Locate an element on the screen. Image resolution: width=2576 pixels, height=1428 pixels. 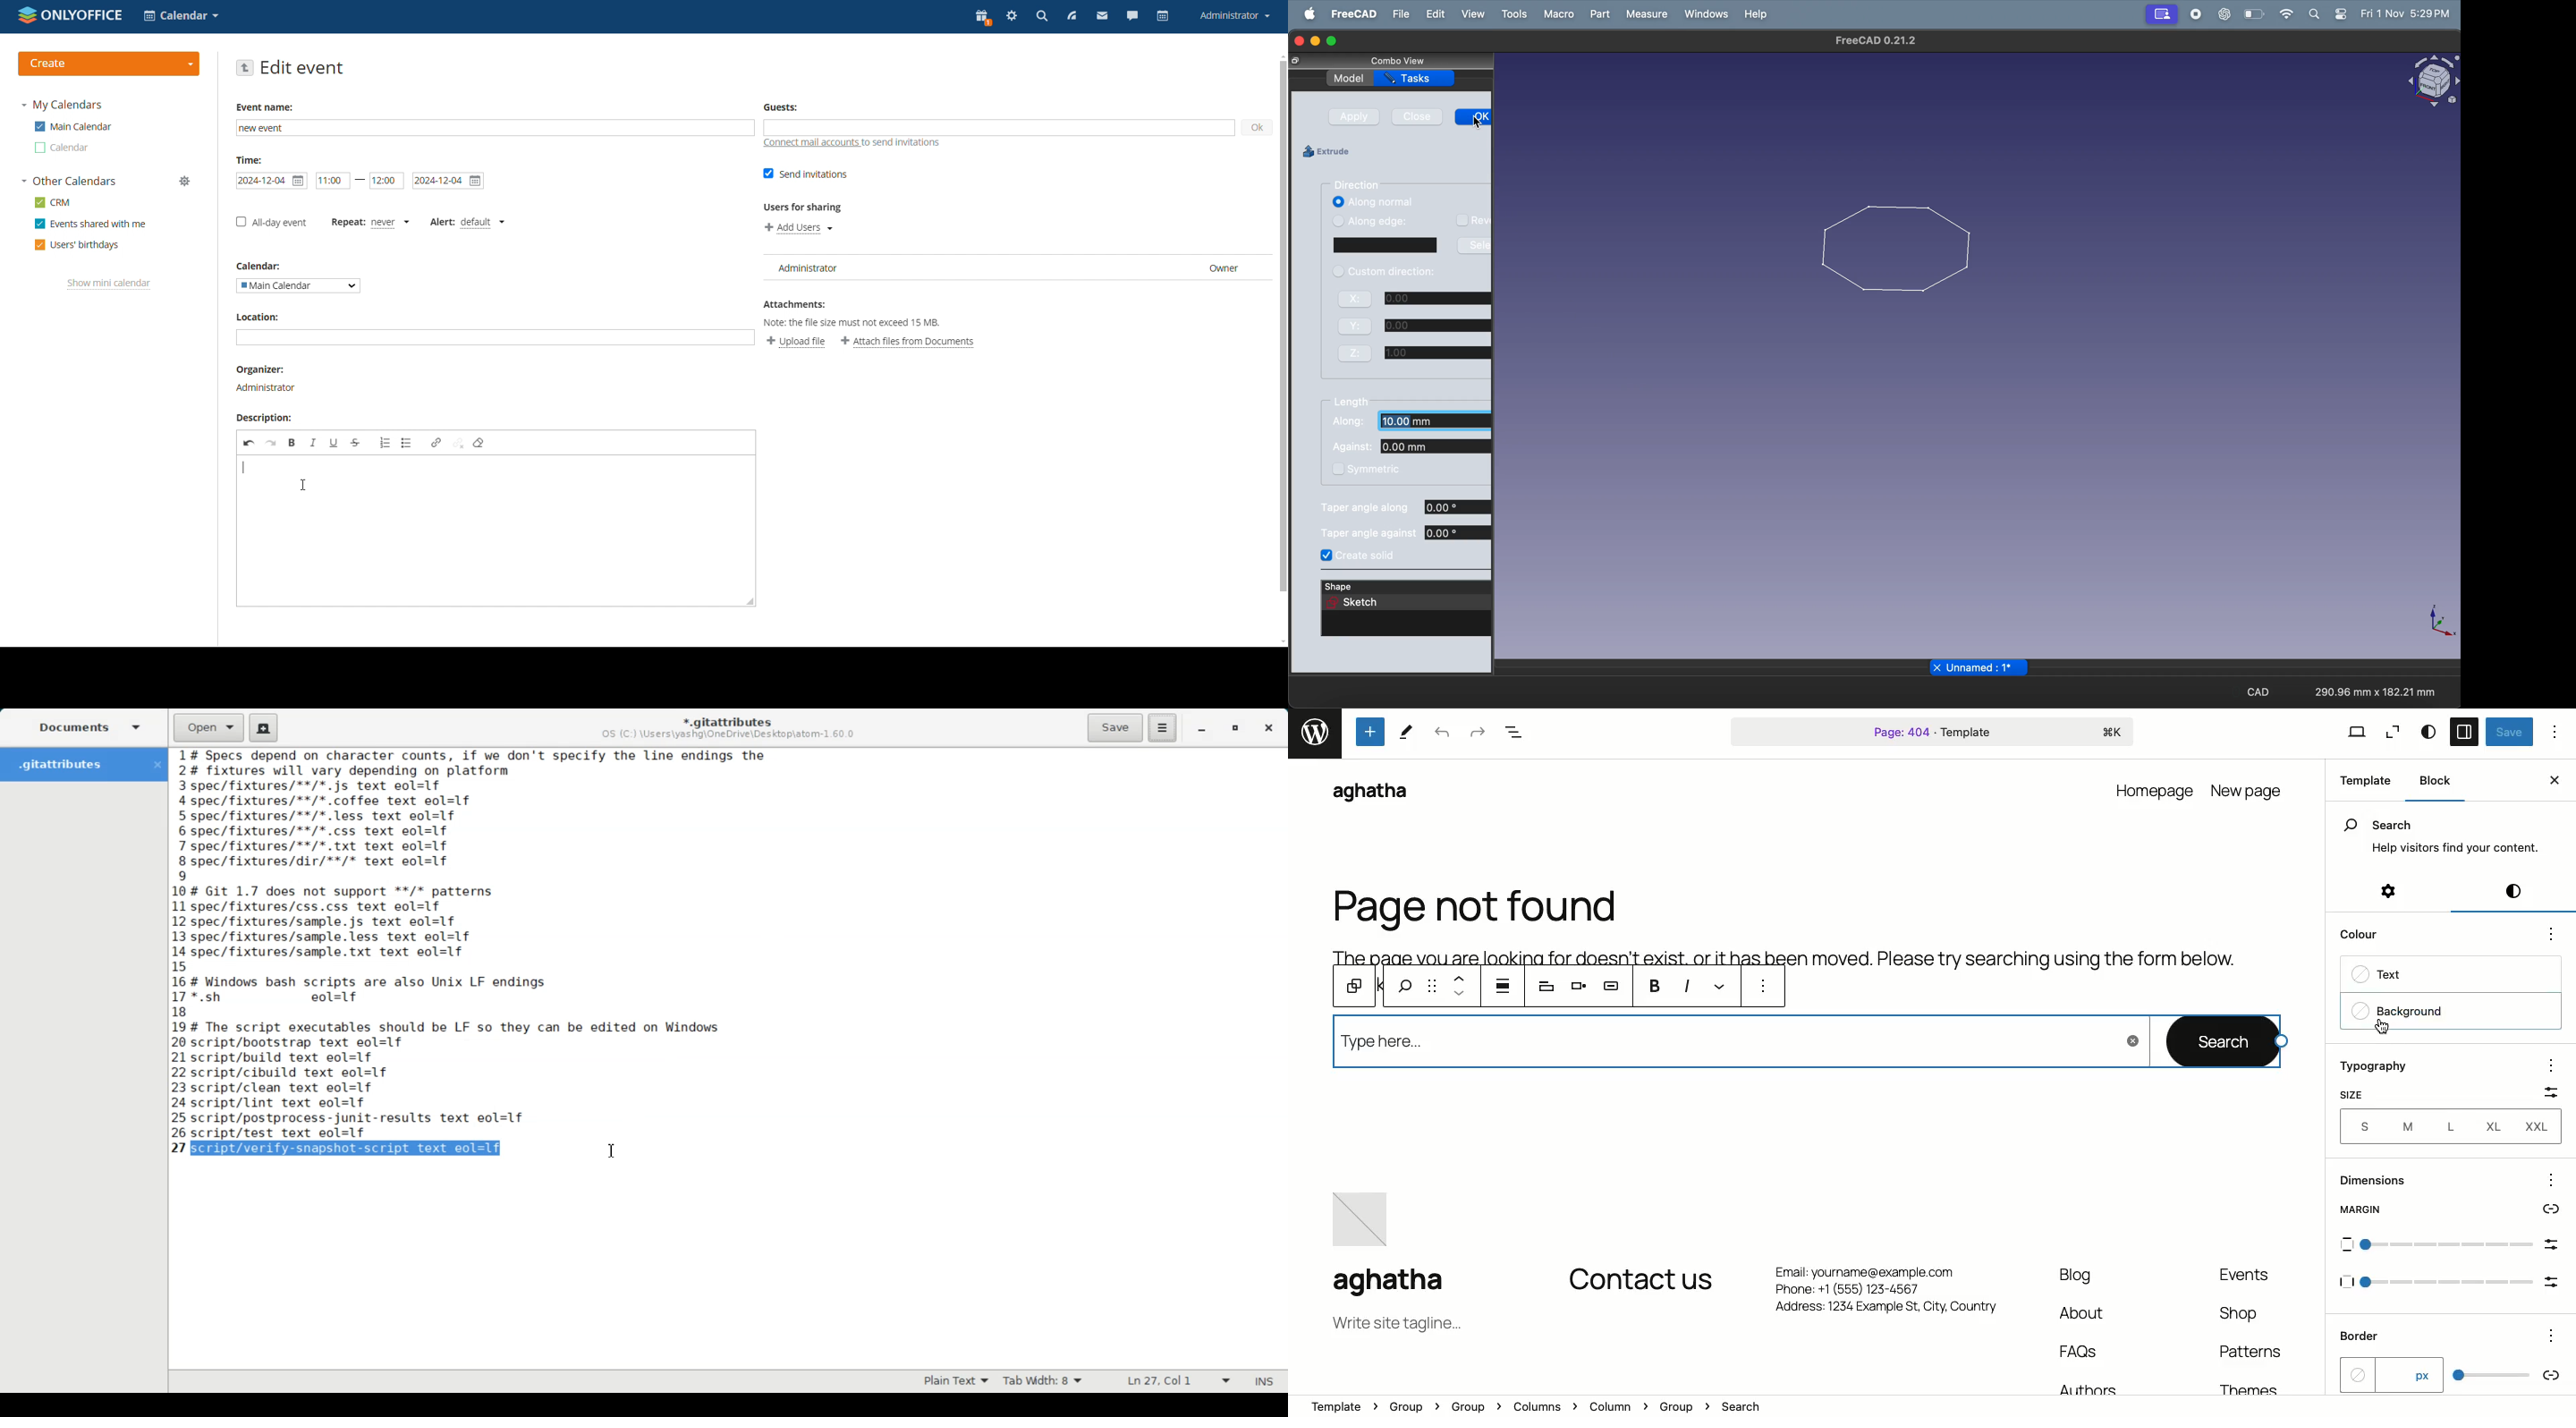
Page 404 is located at coordinates (1934, 731).